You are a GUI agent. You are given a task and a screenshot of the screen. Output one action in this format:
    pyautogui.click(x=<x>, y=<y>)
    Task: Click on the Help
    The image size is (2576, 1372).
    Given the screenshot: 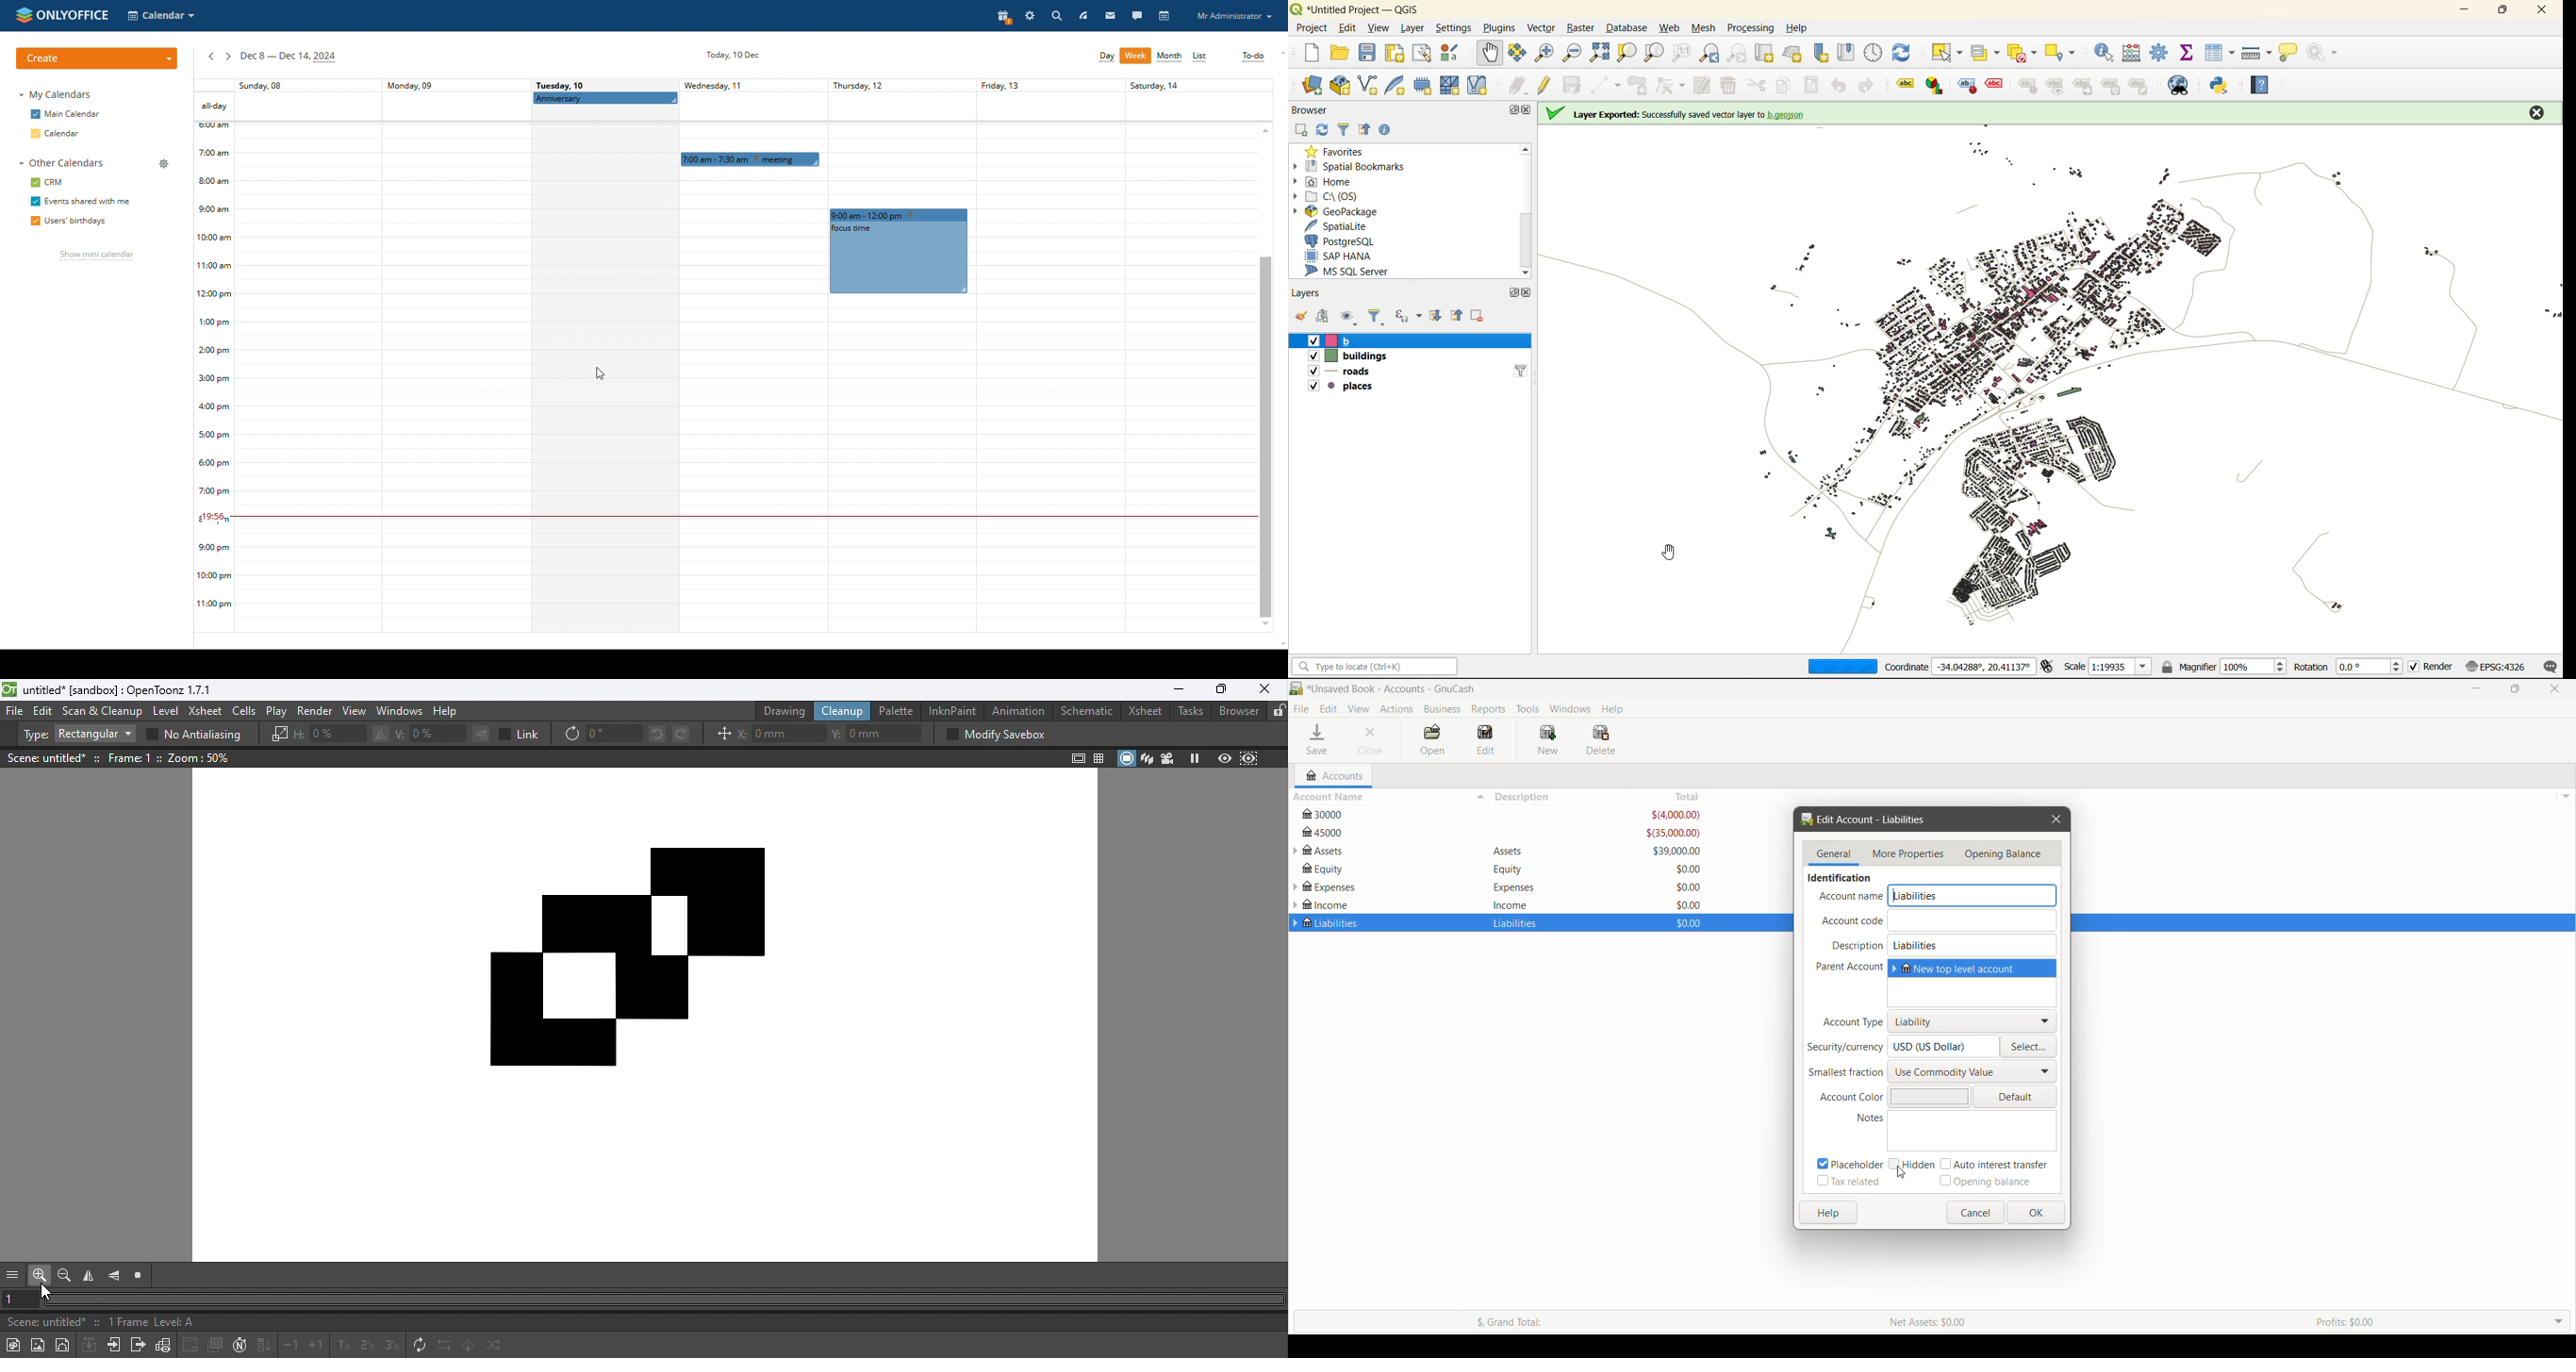 What is the action you would take?
    pyautogui.click(x=1828, y=1214)
    